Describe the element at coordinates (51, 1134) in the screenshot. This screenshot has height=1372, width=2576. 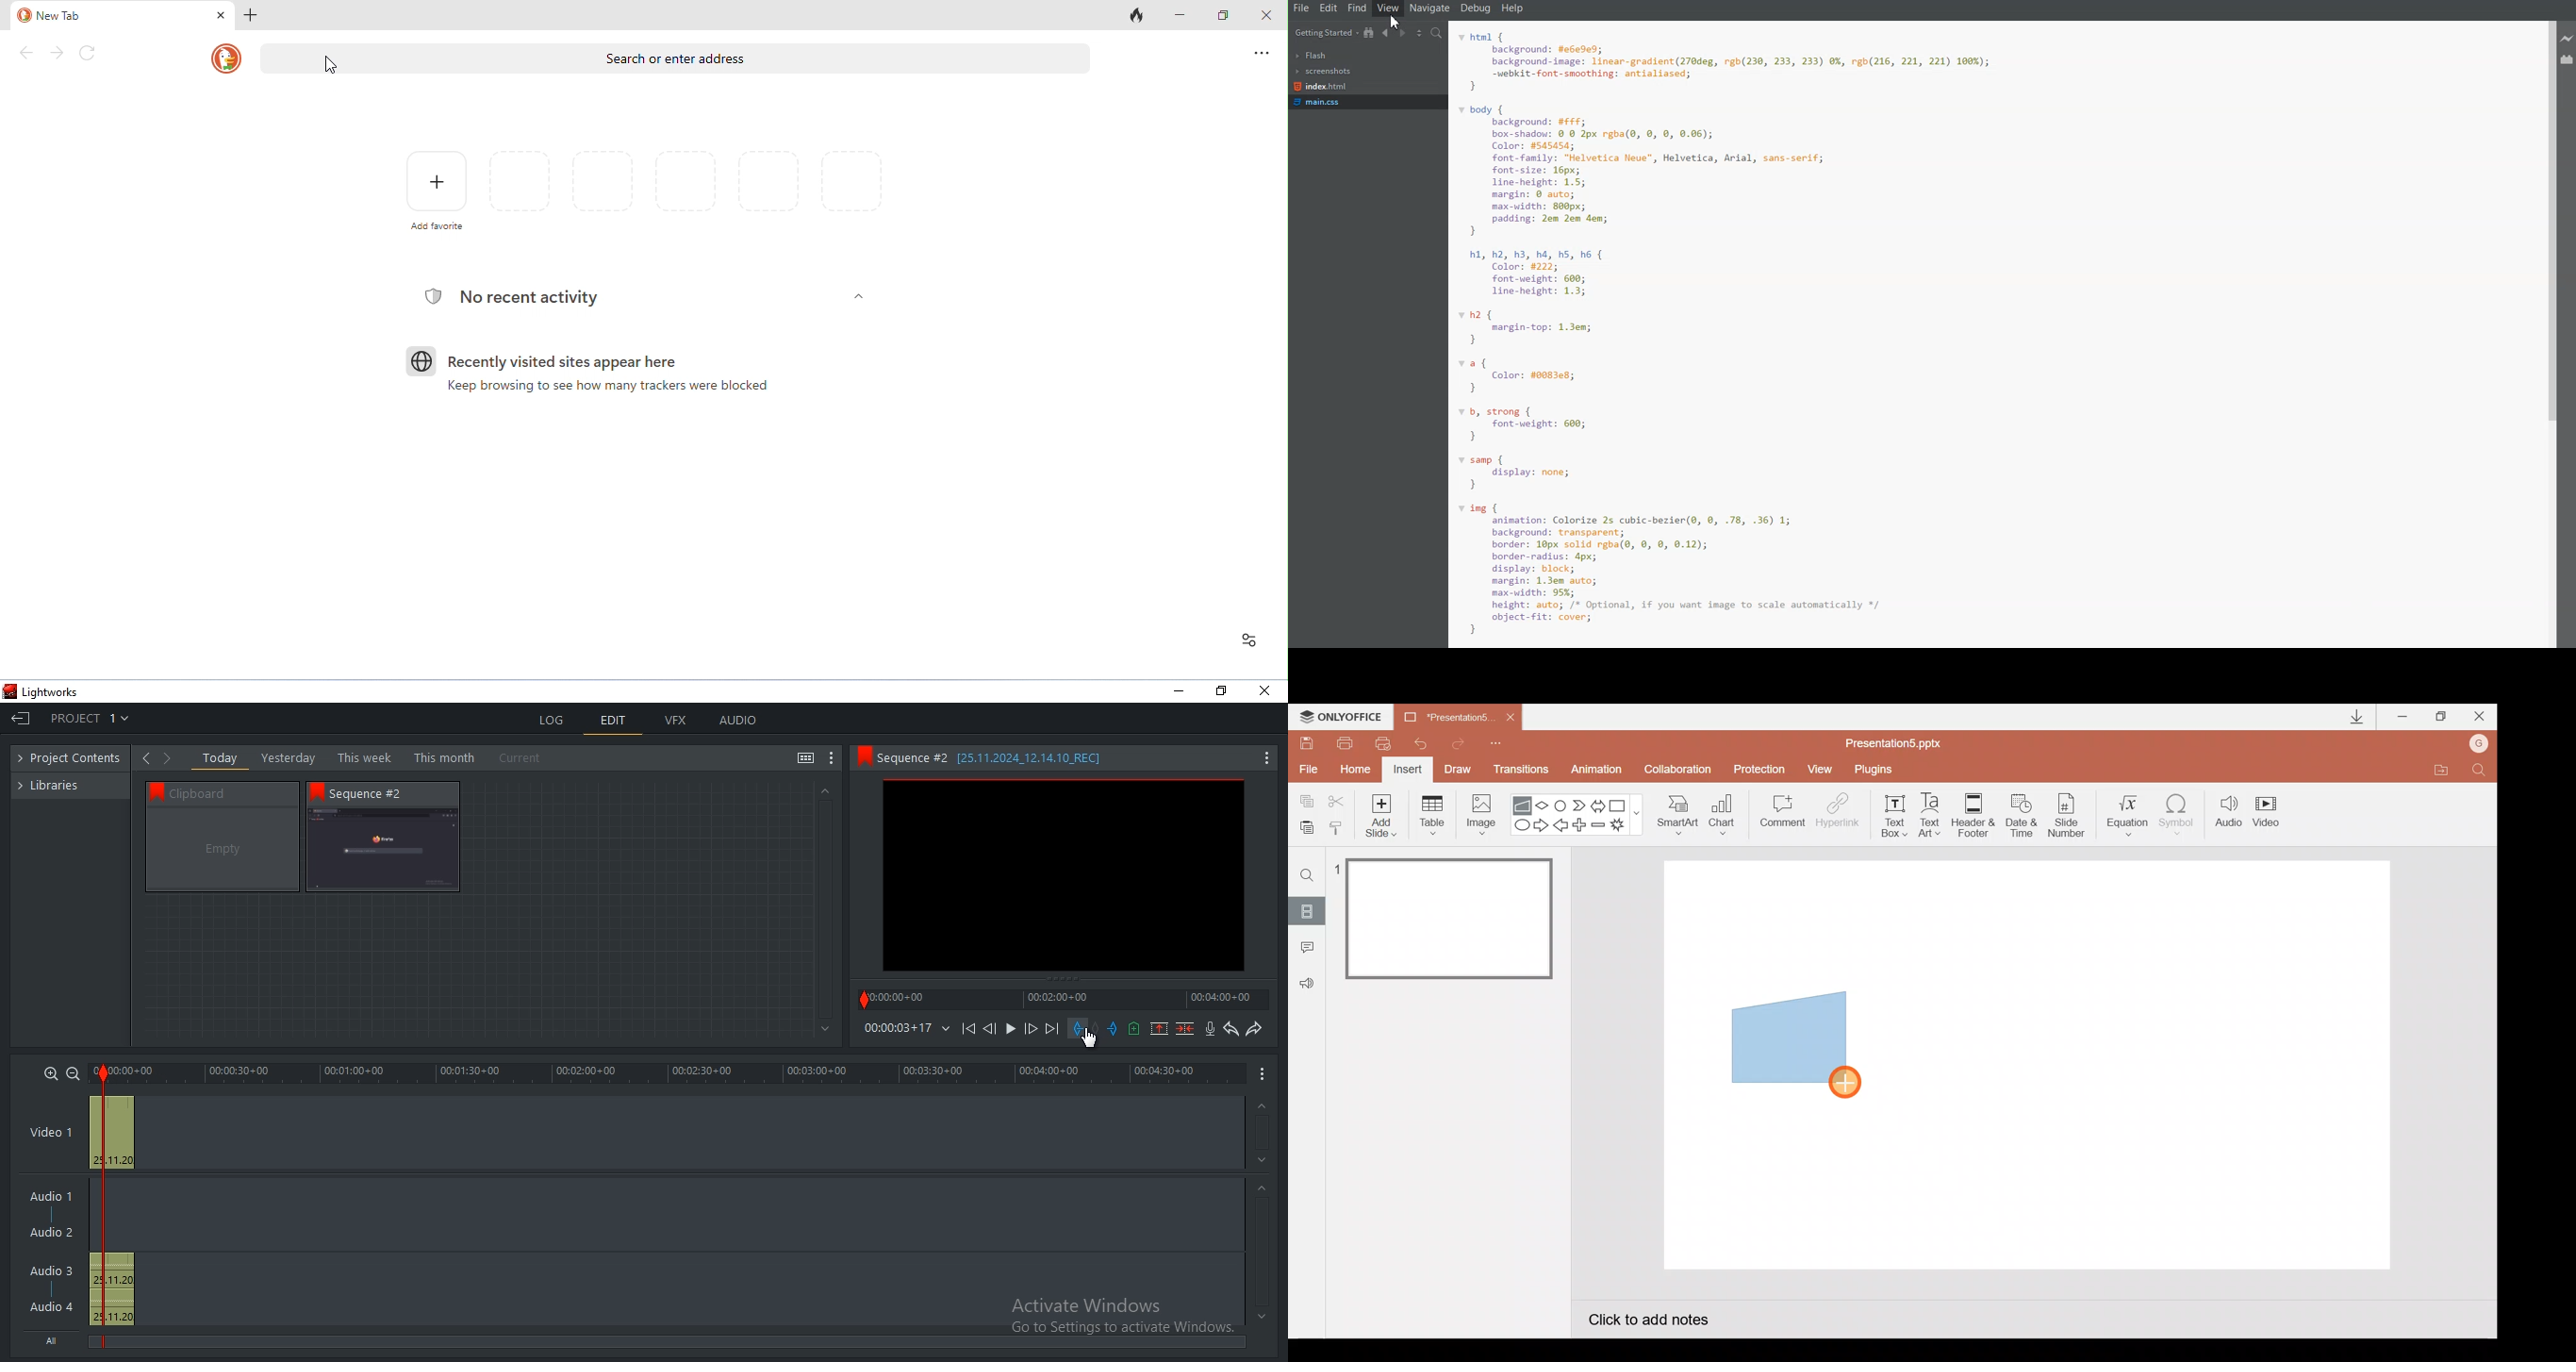
I see `Video 1` at that location.